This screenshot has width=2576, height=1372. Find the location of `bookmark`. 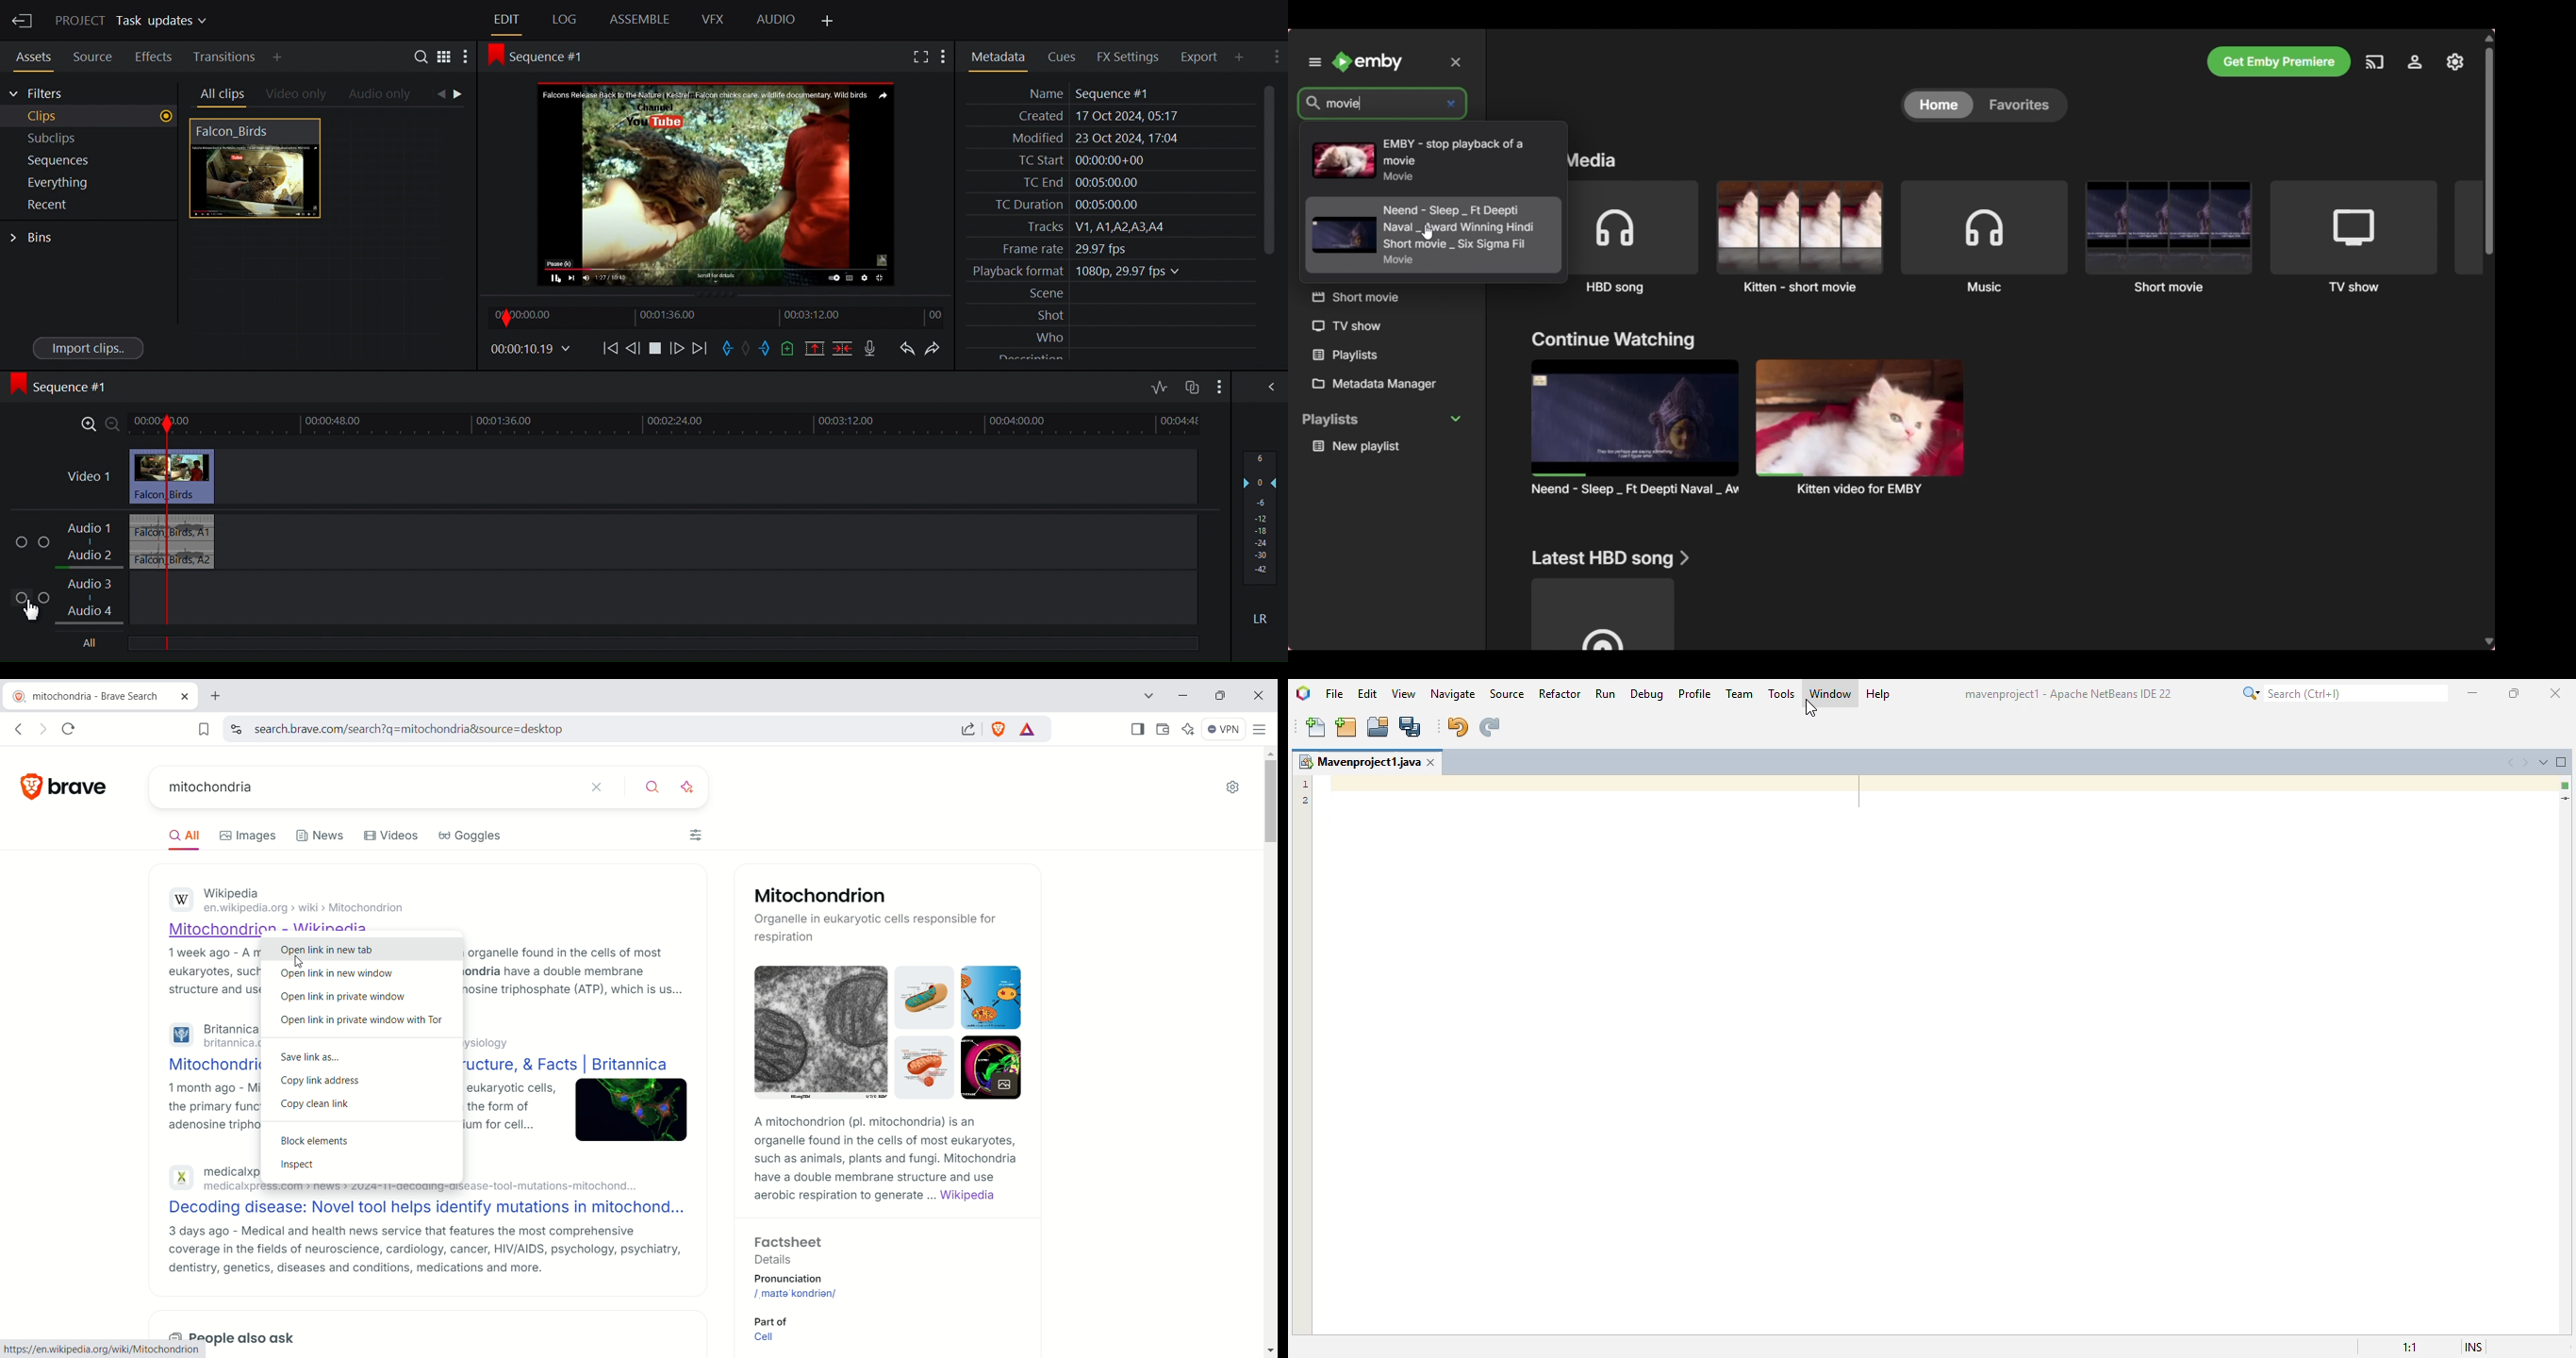

bookmark is located at coordinates (205, 732).